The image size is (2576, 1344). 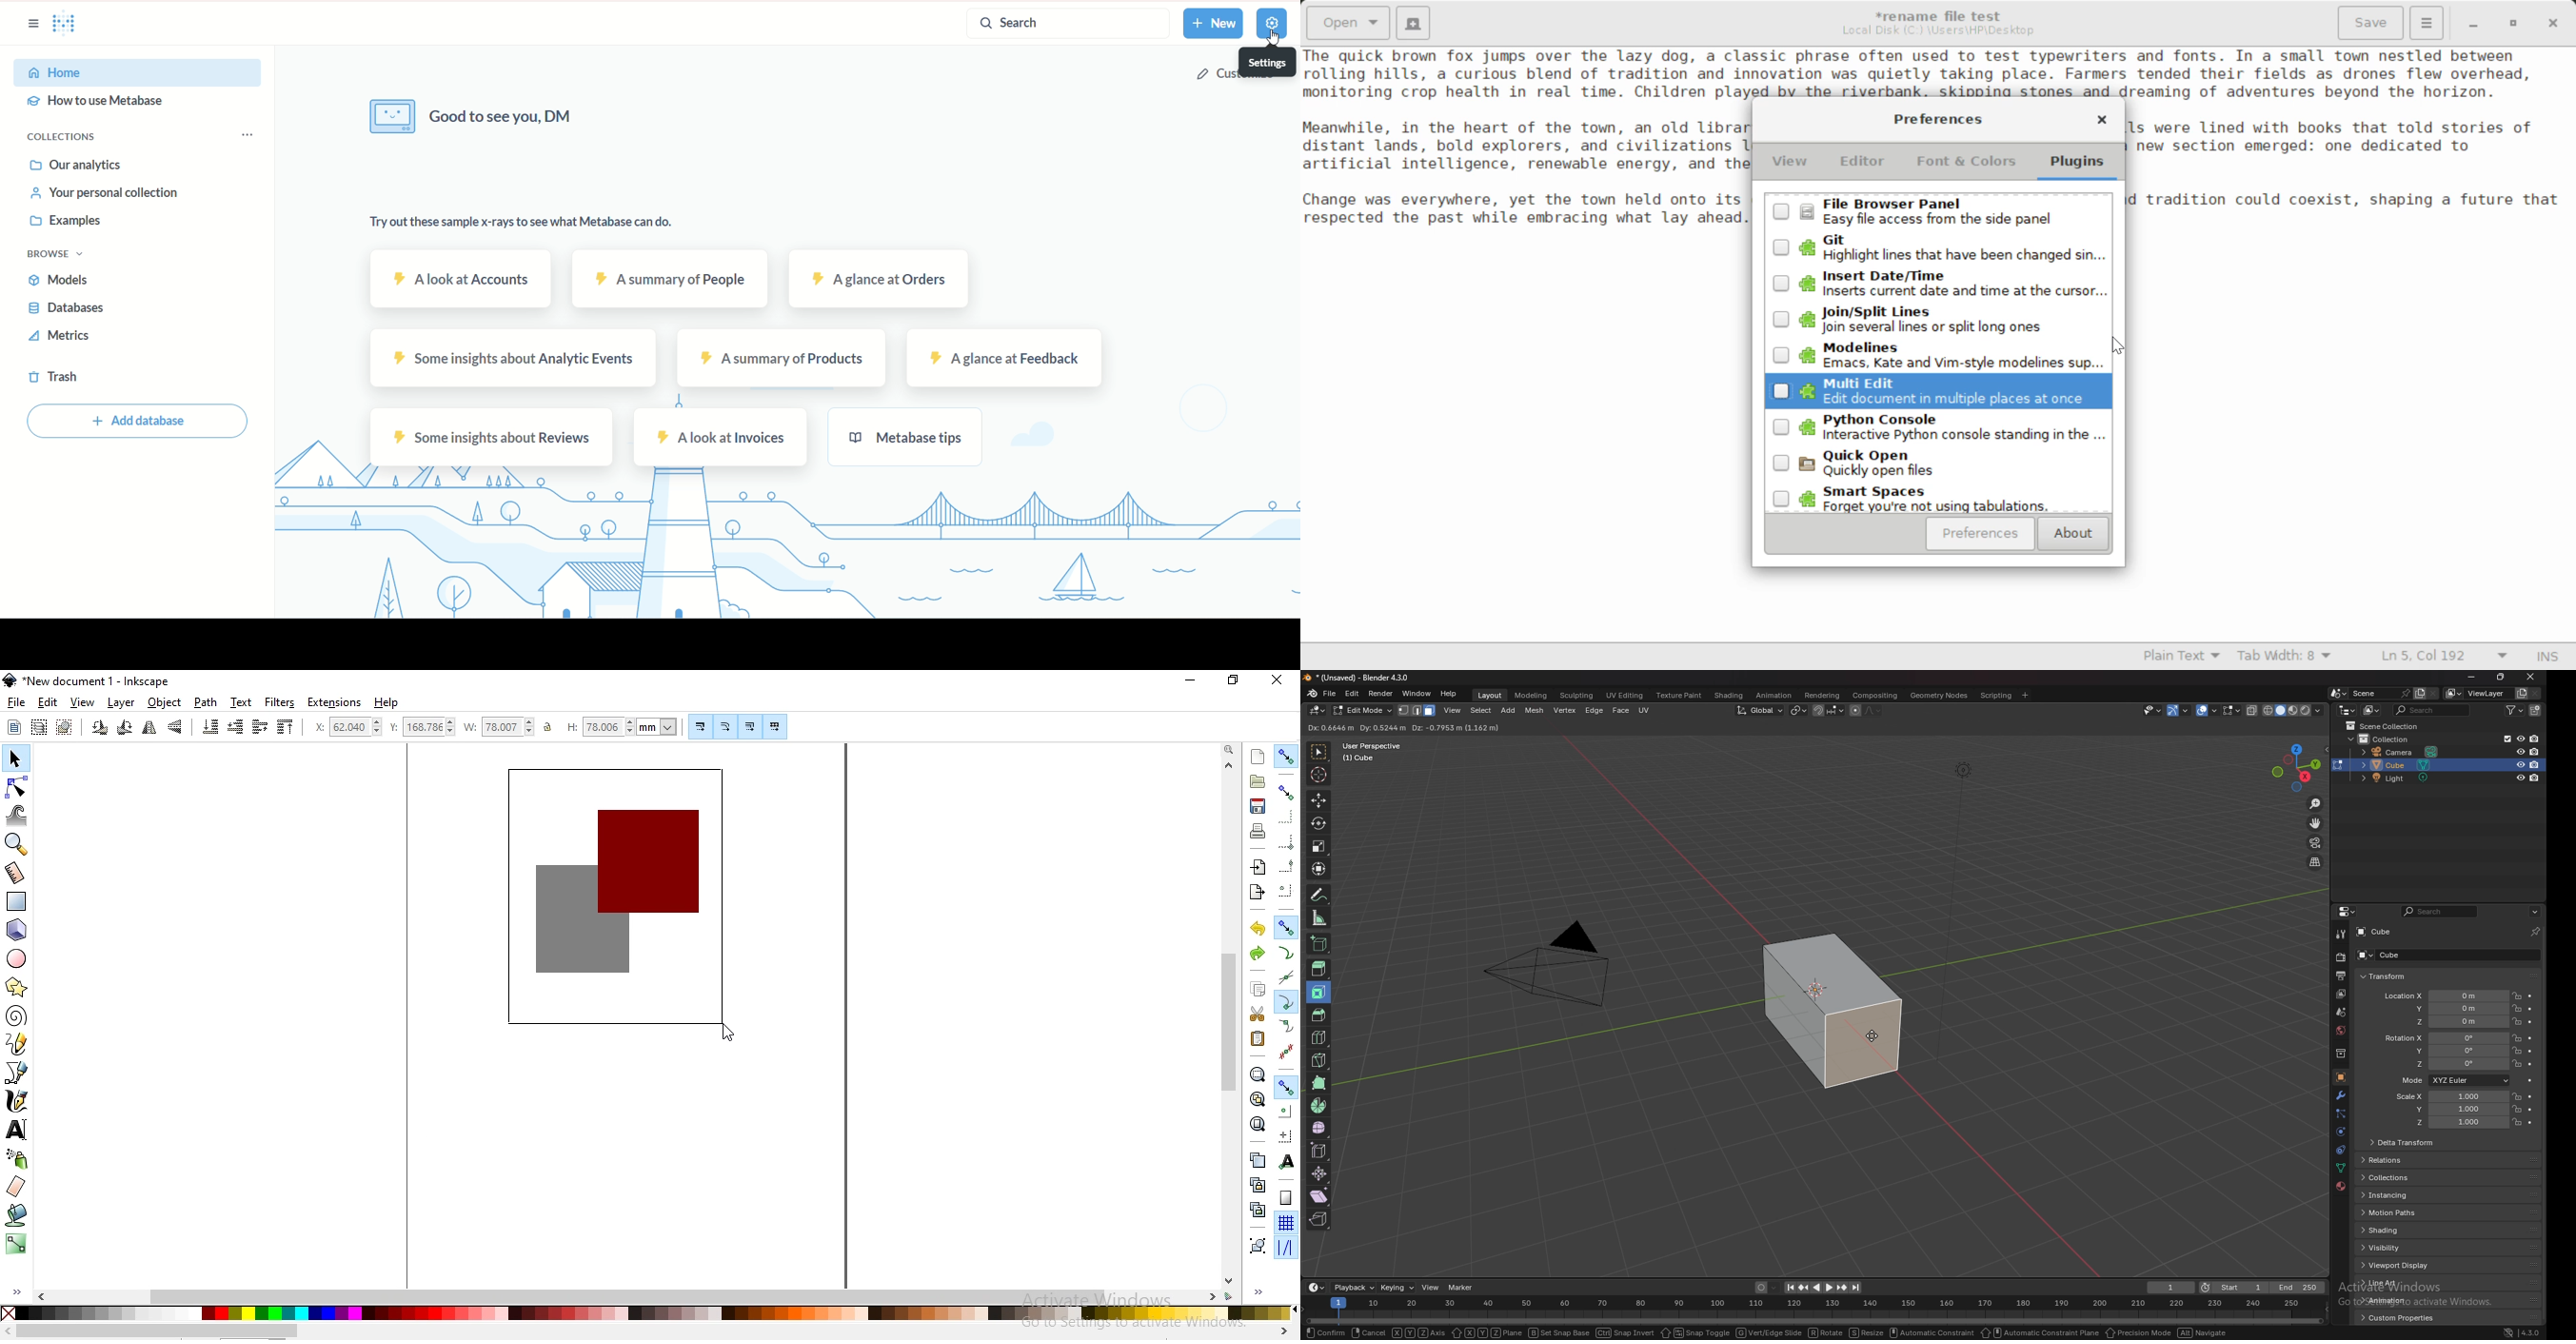 I want to click on Restore Down, so click(x=2473, y=23).